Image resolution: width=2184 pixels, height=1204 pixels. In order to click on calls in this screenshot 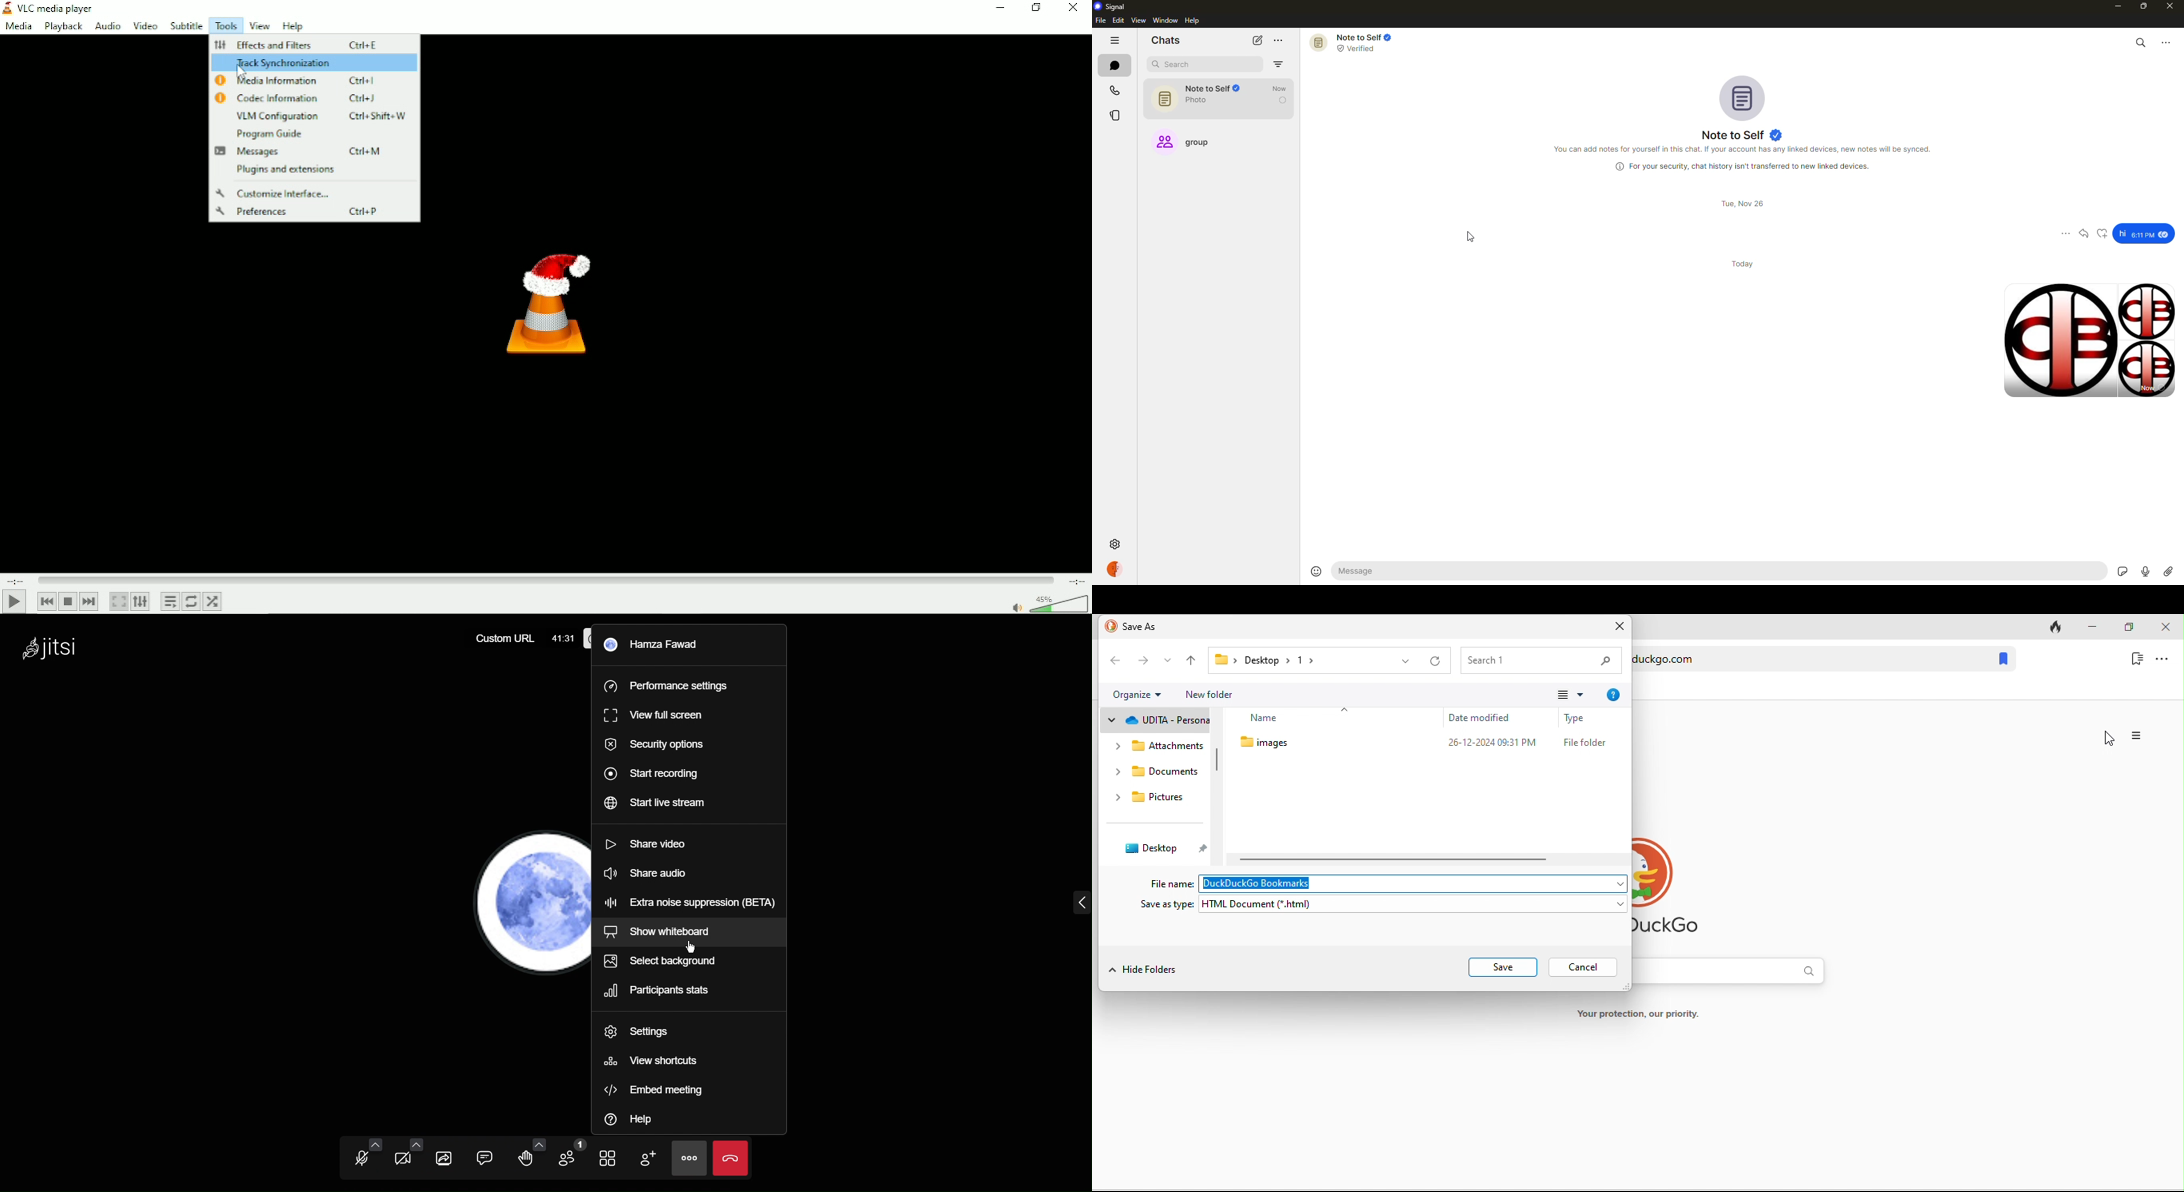, I will do `click(1111, 90)`.